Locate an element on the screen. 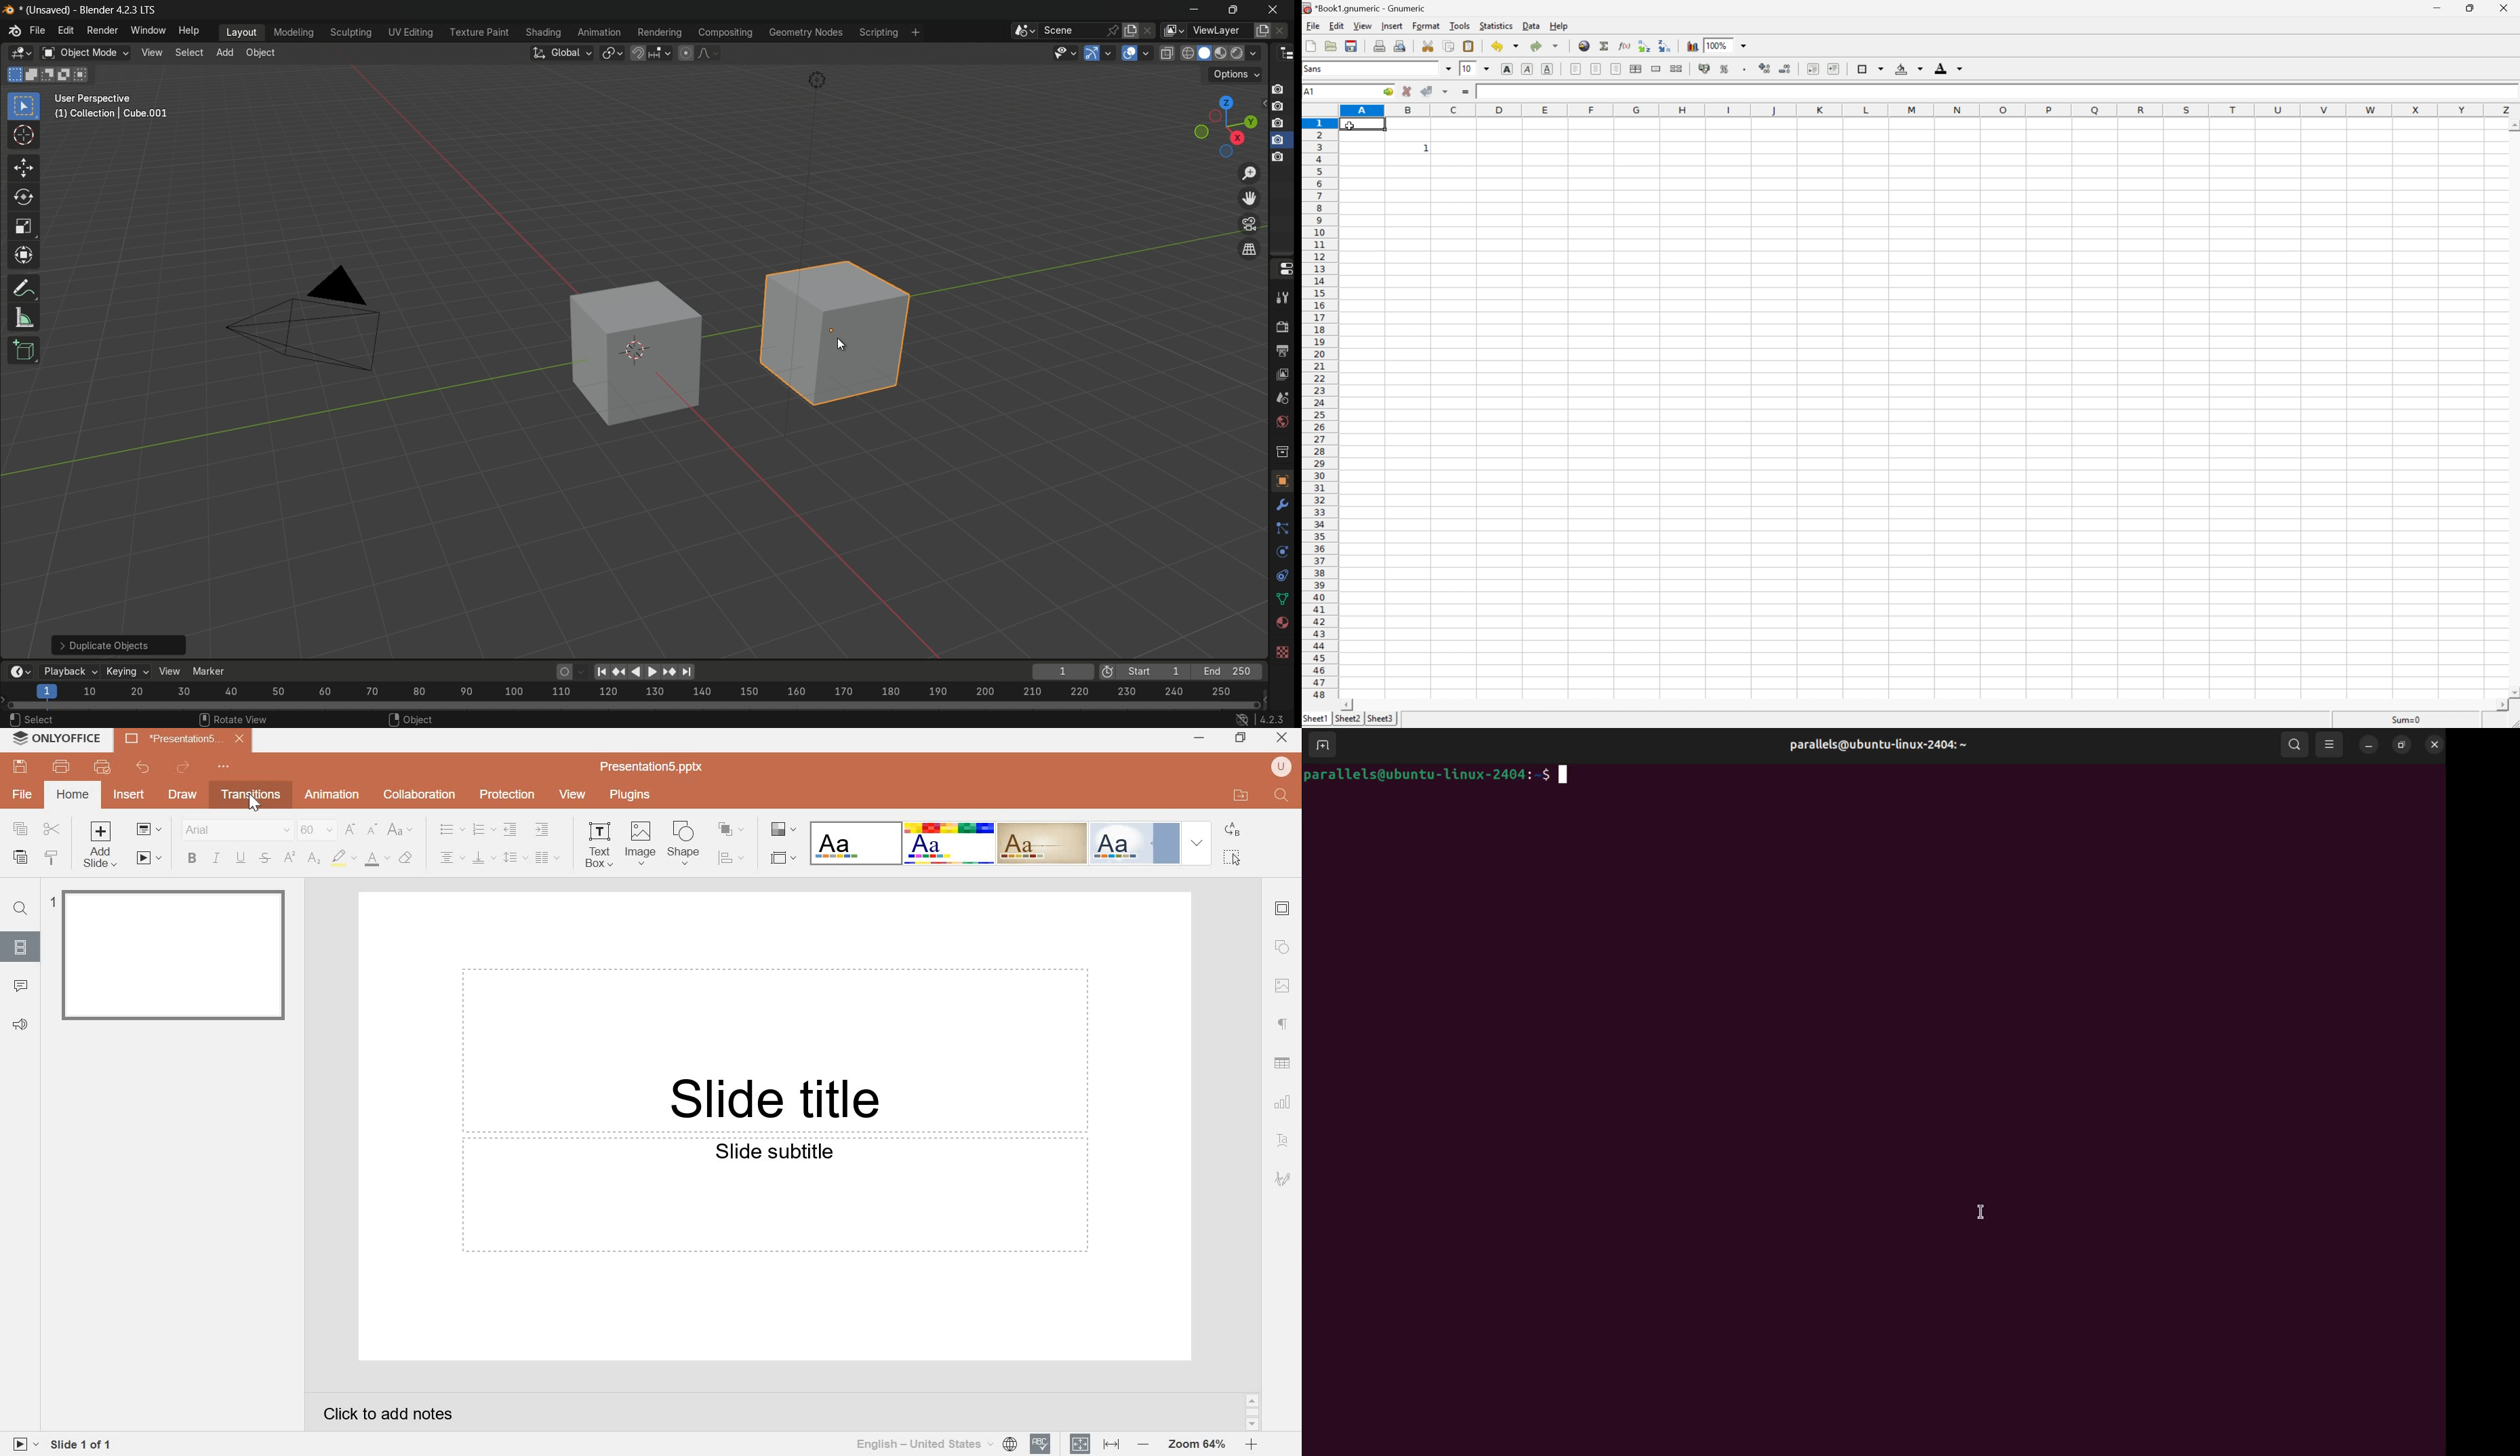 Image resolution: width=2520 pixels, height=1456 pixels. italic is located at coordinates (1529, 69).